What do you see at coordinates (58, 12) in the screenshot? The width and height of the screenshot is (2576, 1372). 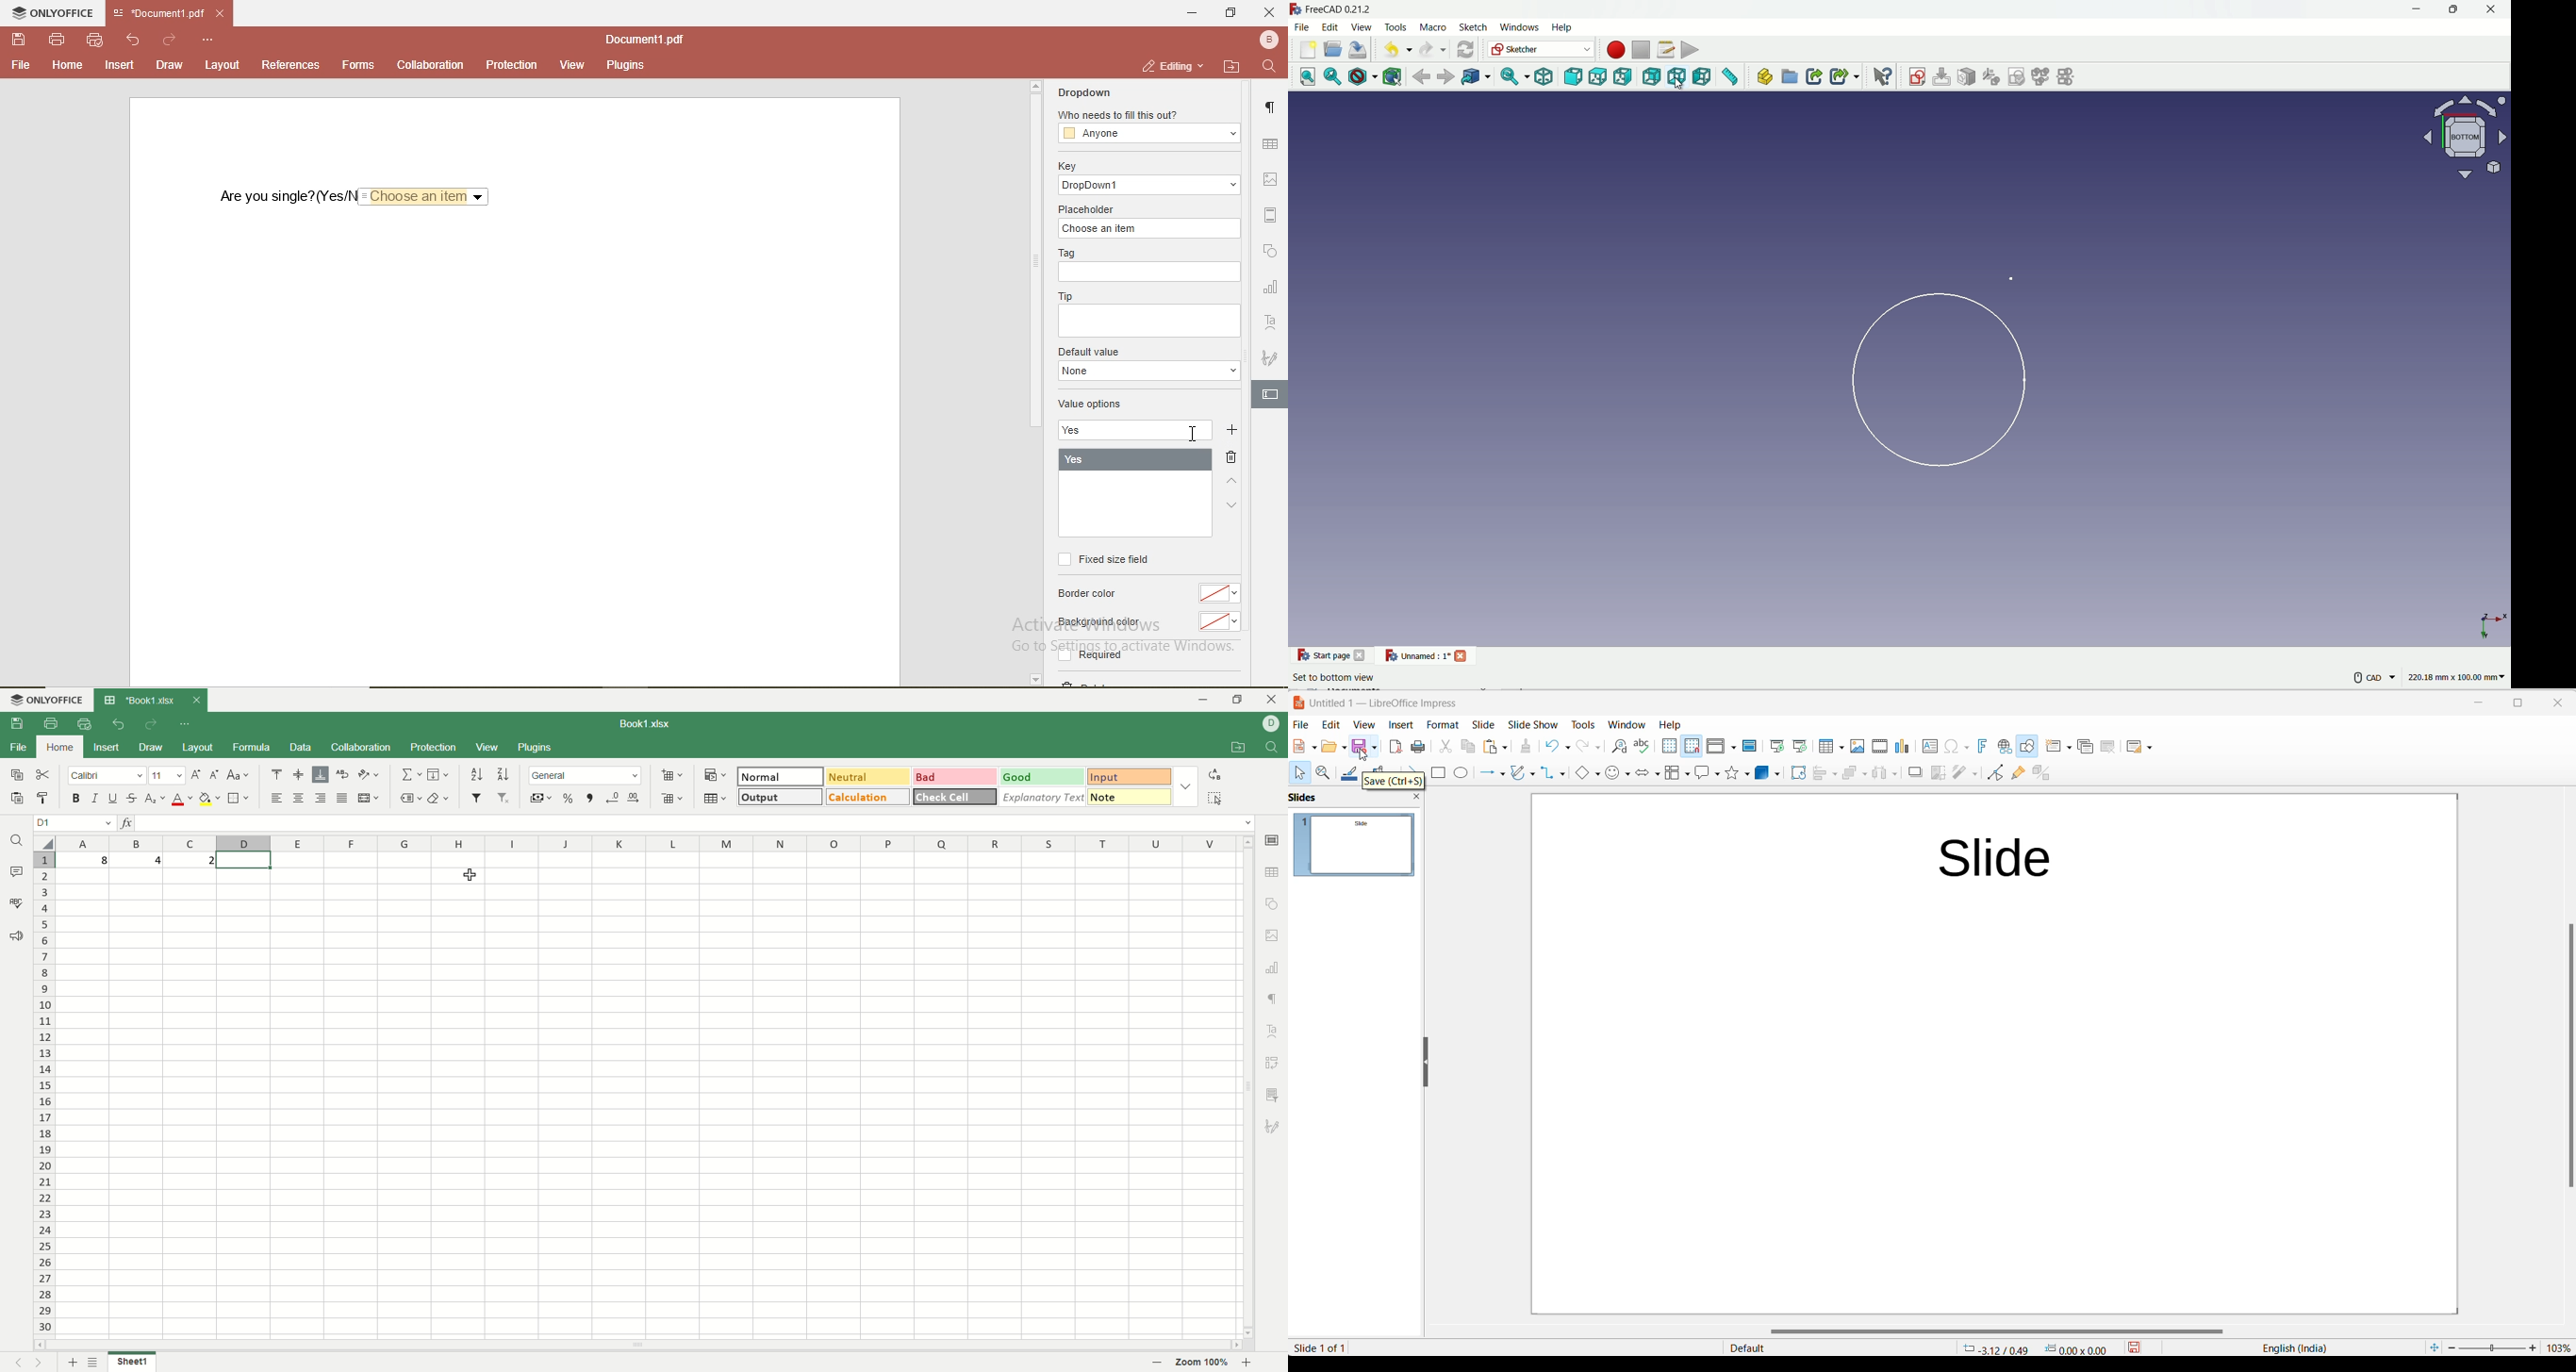 I see `onlyoffice` at bounding box center [58, 12].